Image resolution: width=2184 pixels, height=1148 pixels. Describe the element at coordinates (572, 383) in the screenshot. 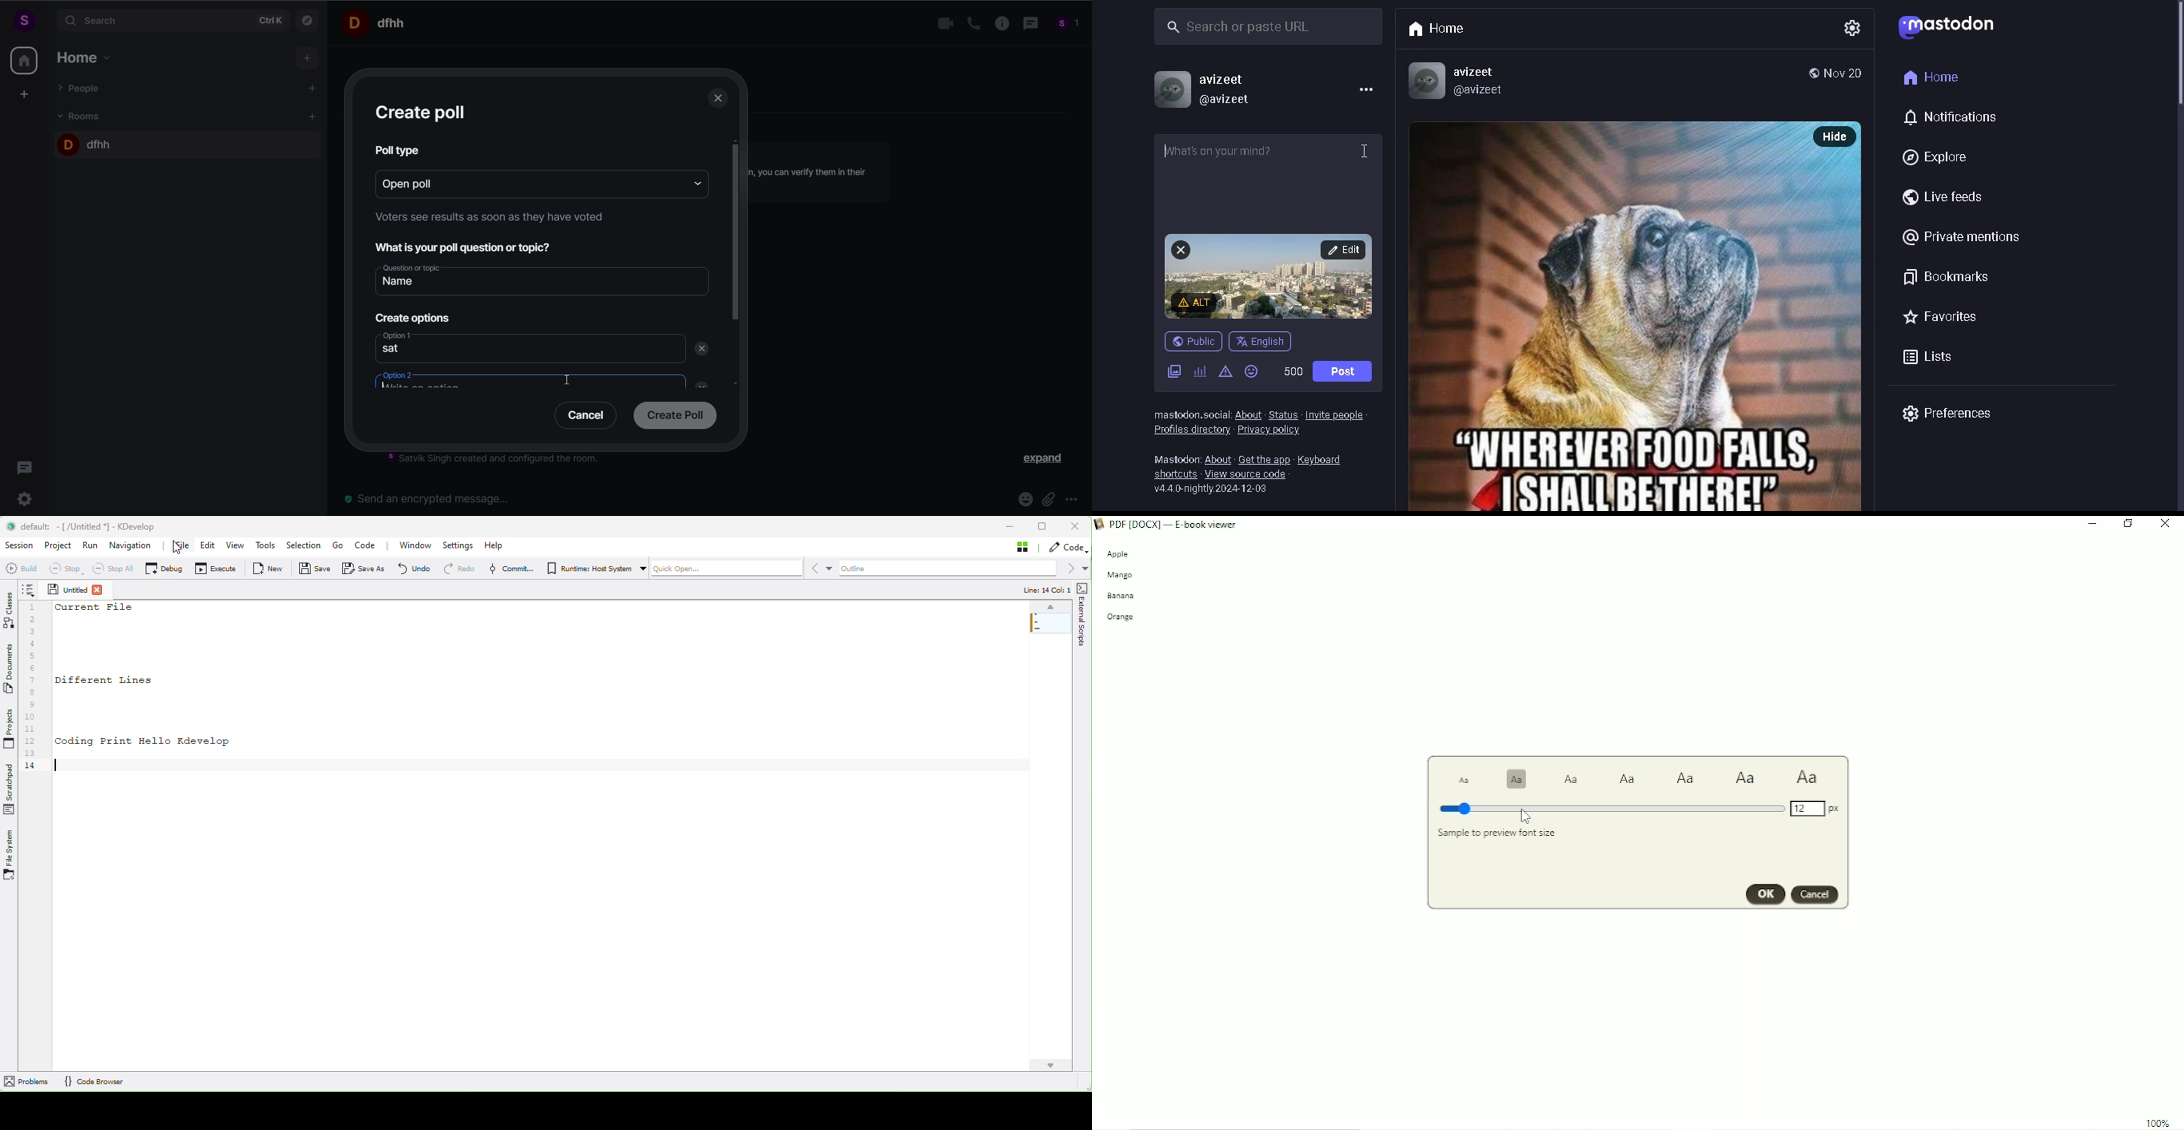

I see `Cursor` at that location.